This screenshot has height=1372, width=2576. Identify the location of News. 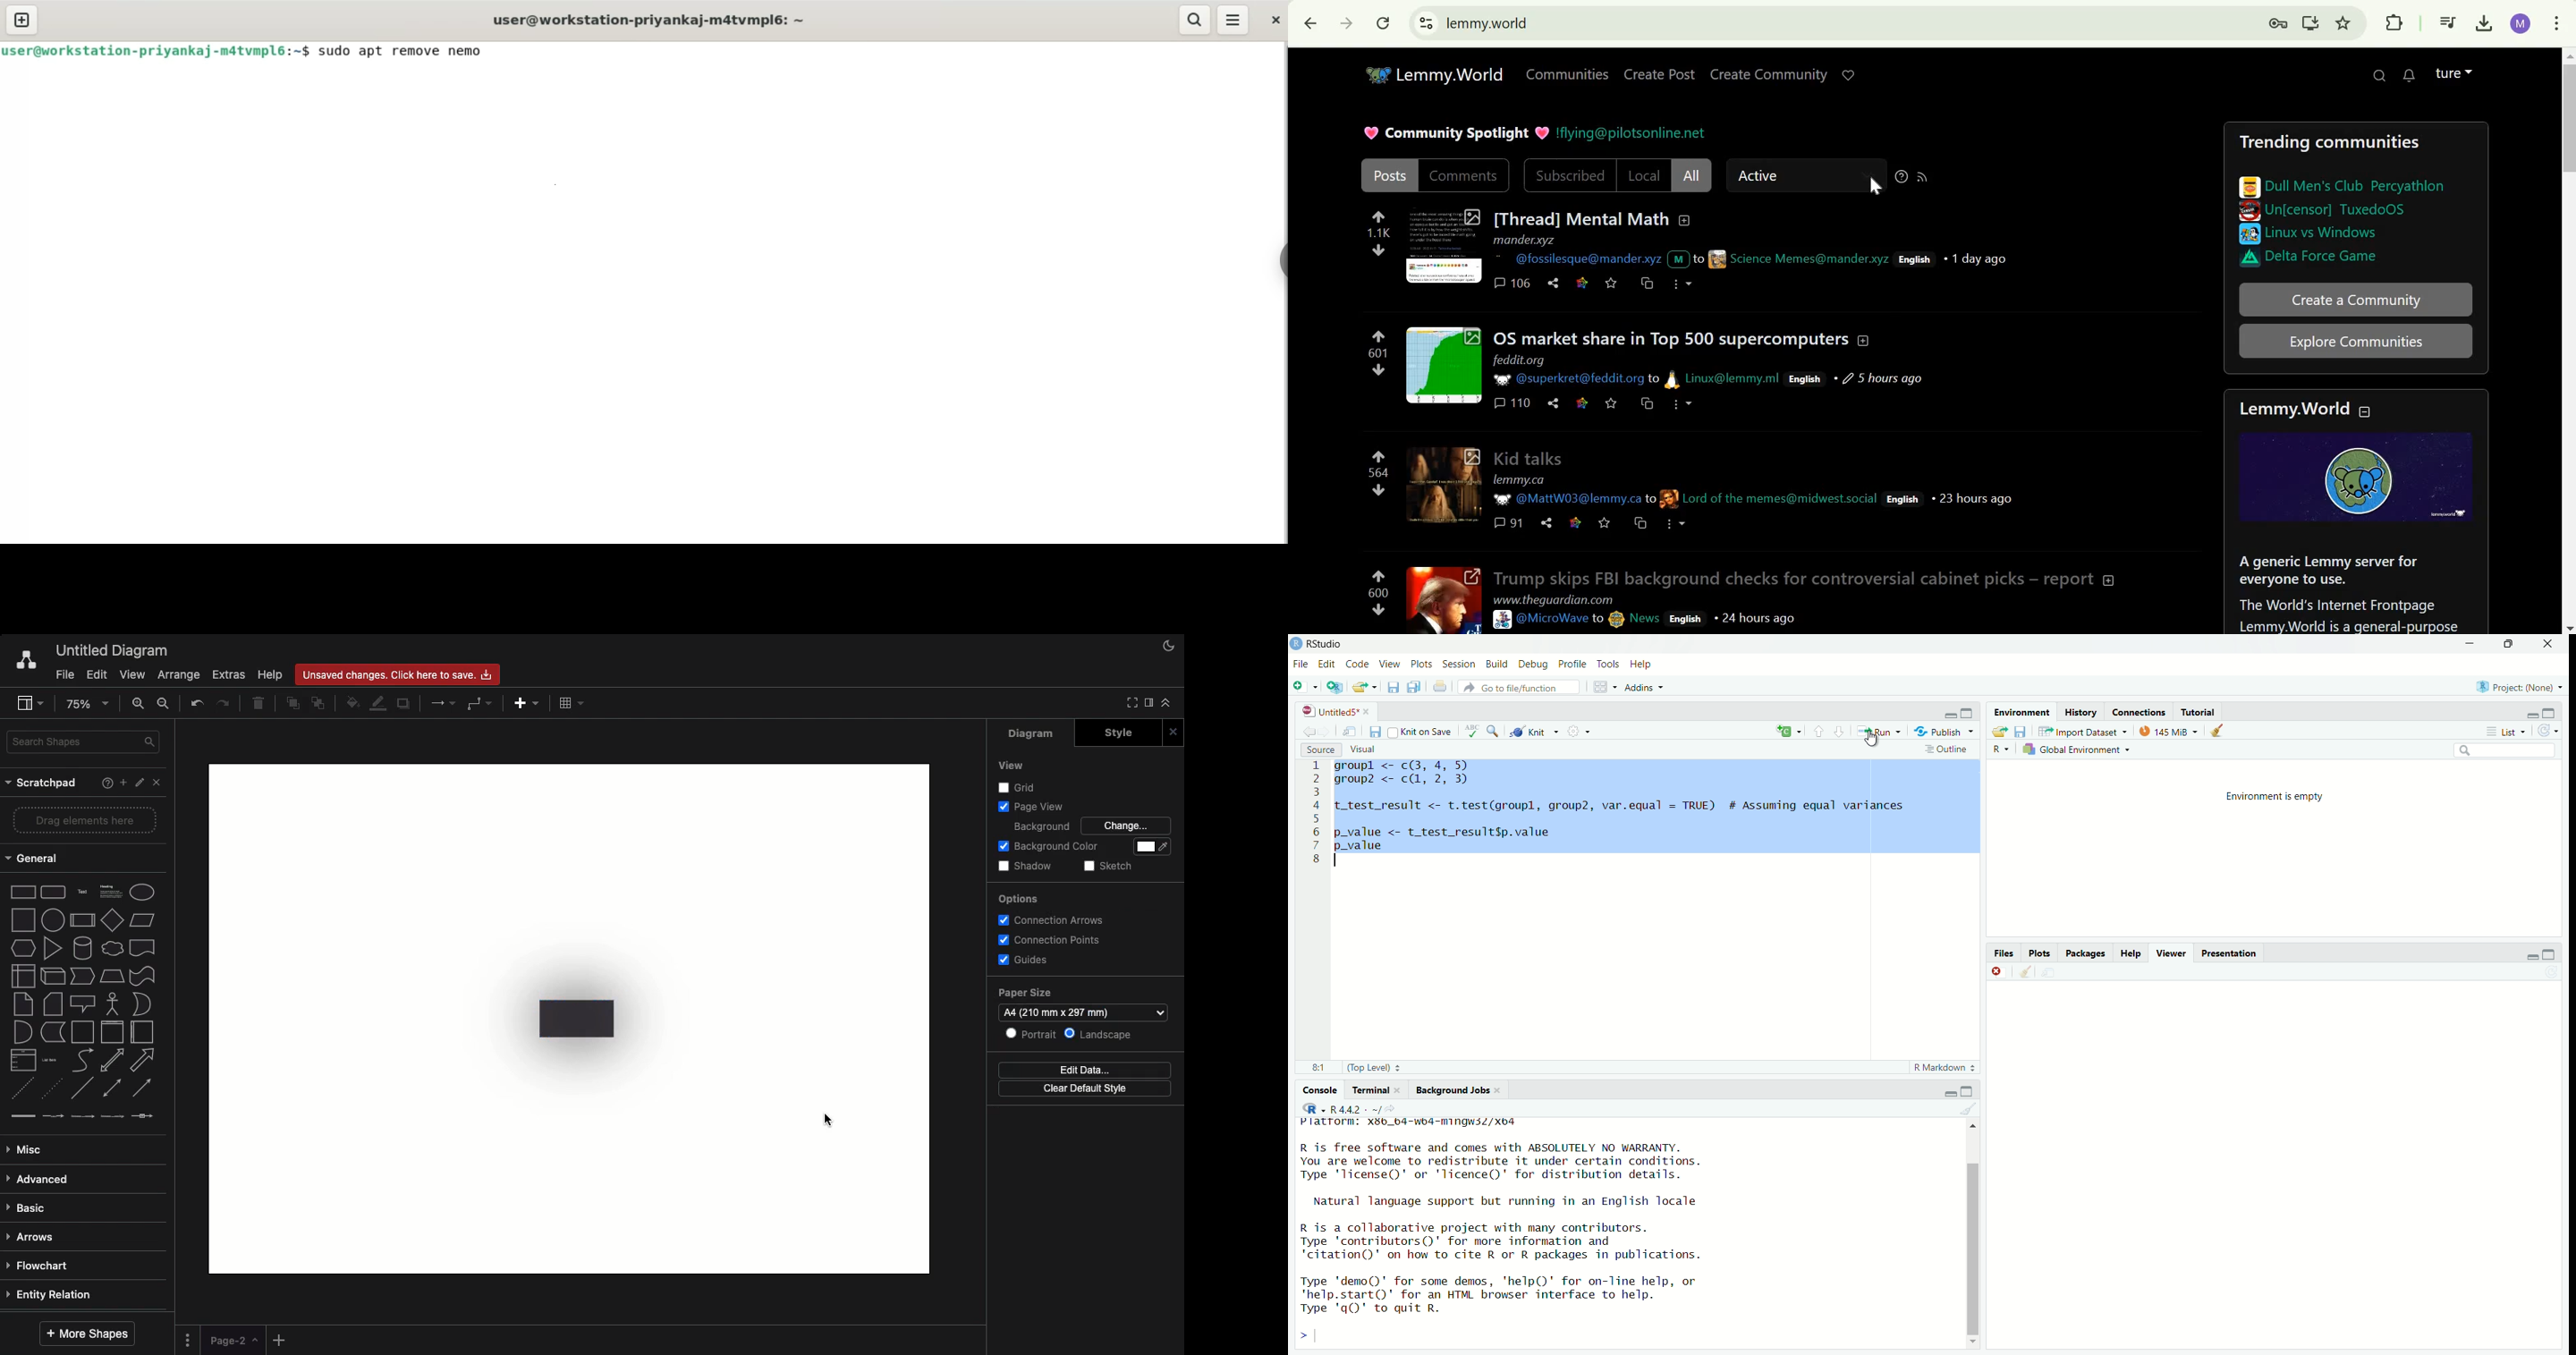
(1646, 619).